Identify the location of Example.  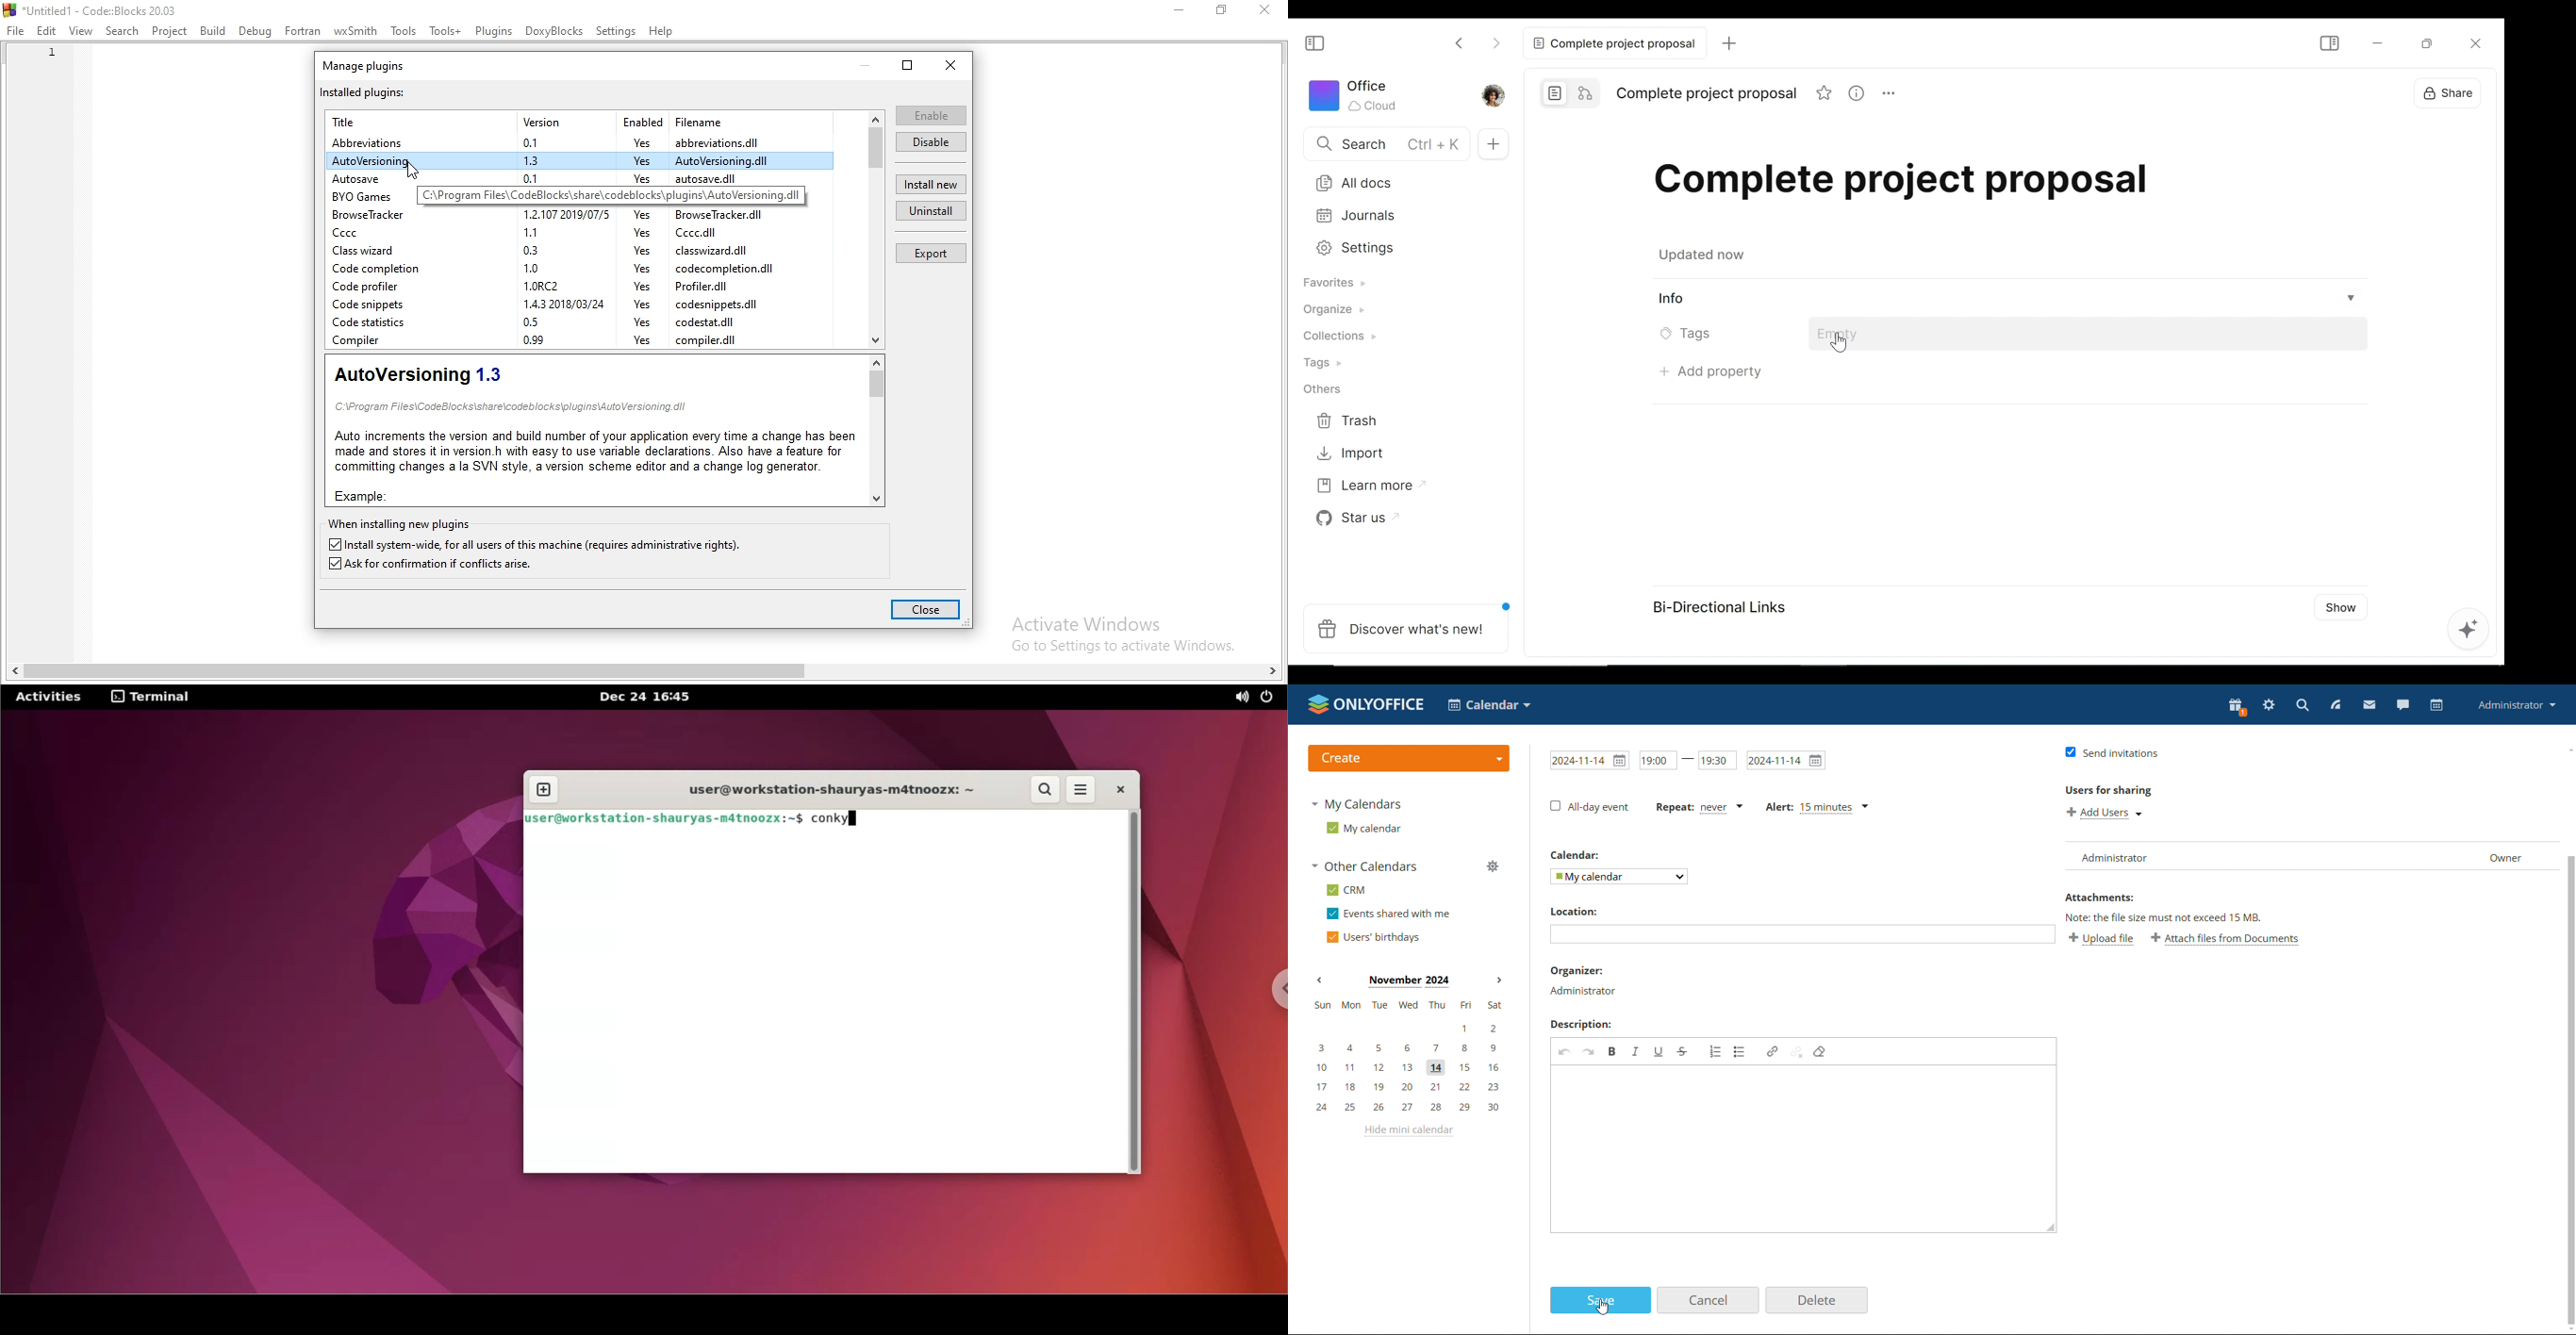
(369, 495).